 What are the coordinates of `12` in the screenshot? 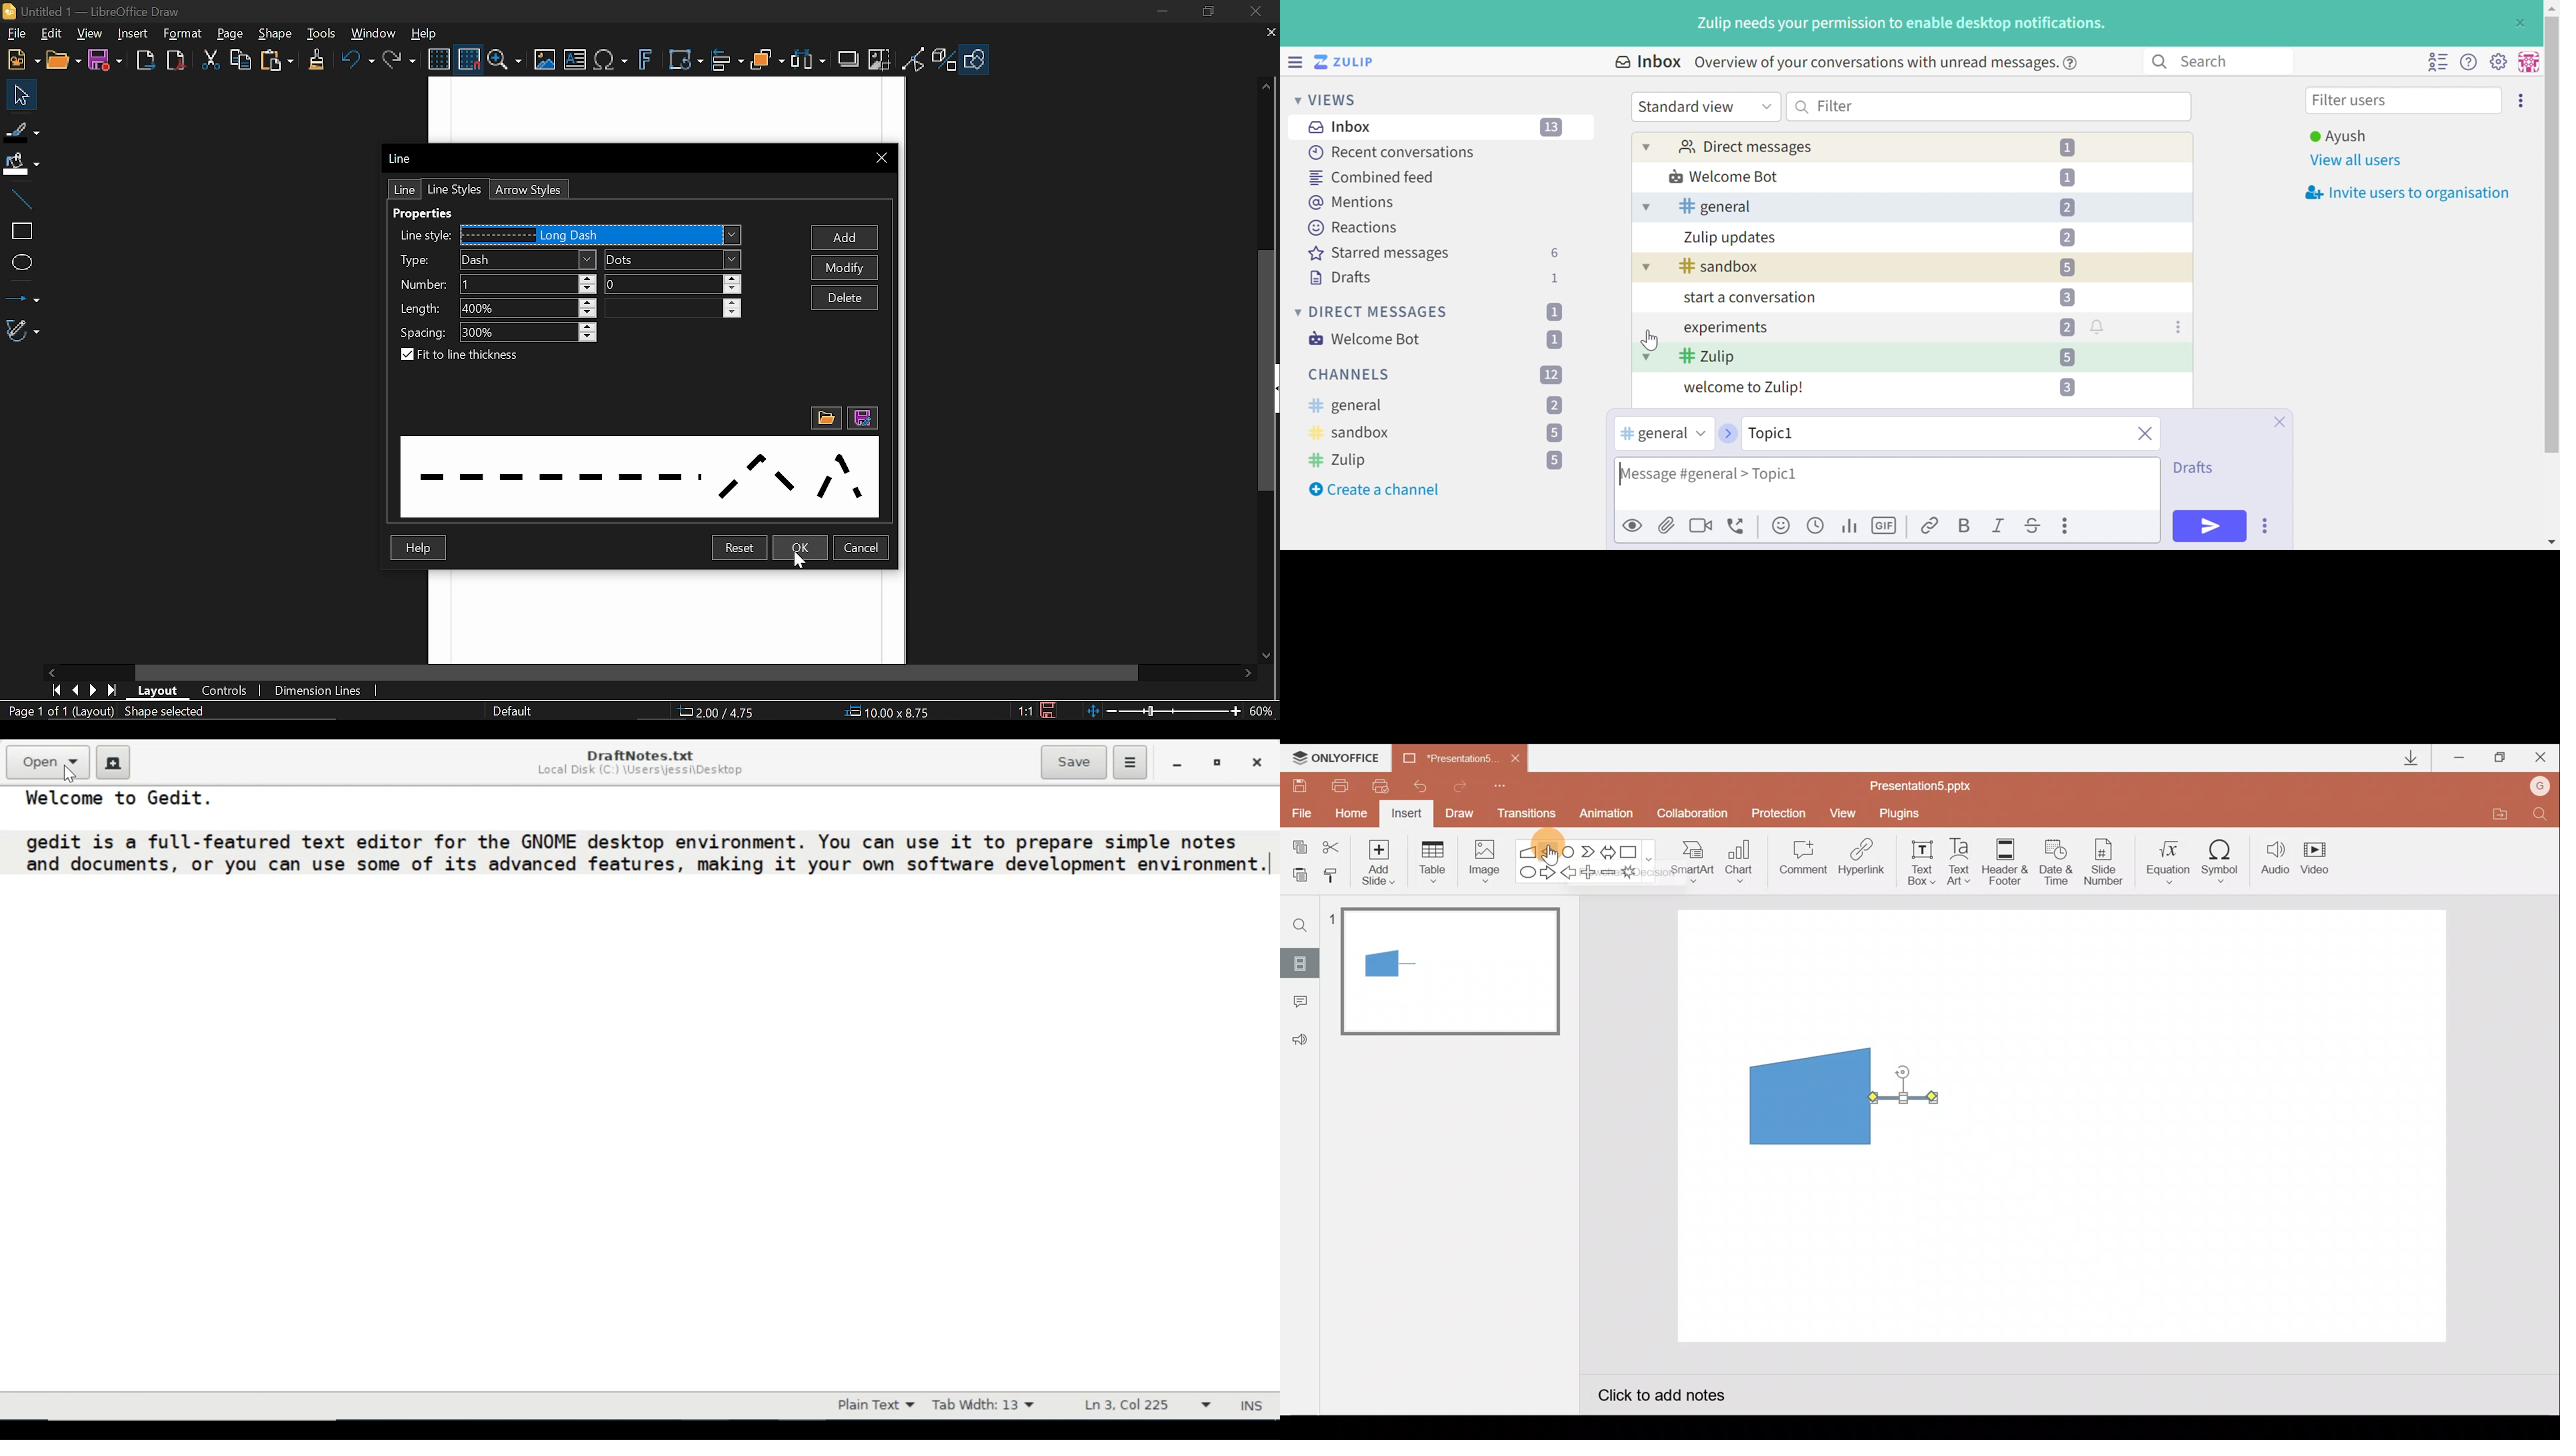 It's located at (1551, 374).